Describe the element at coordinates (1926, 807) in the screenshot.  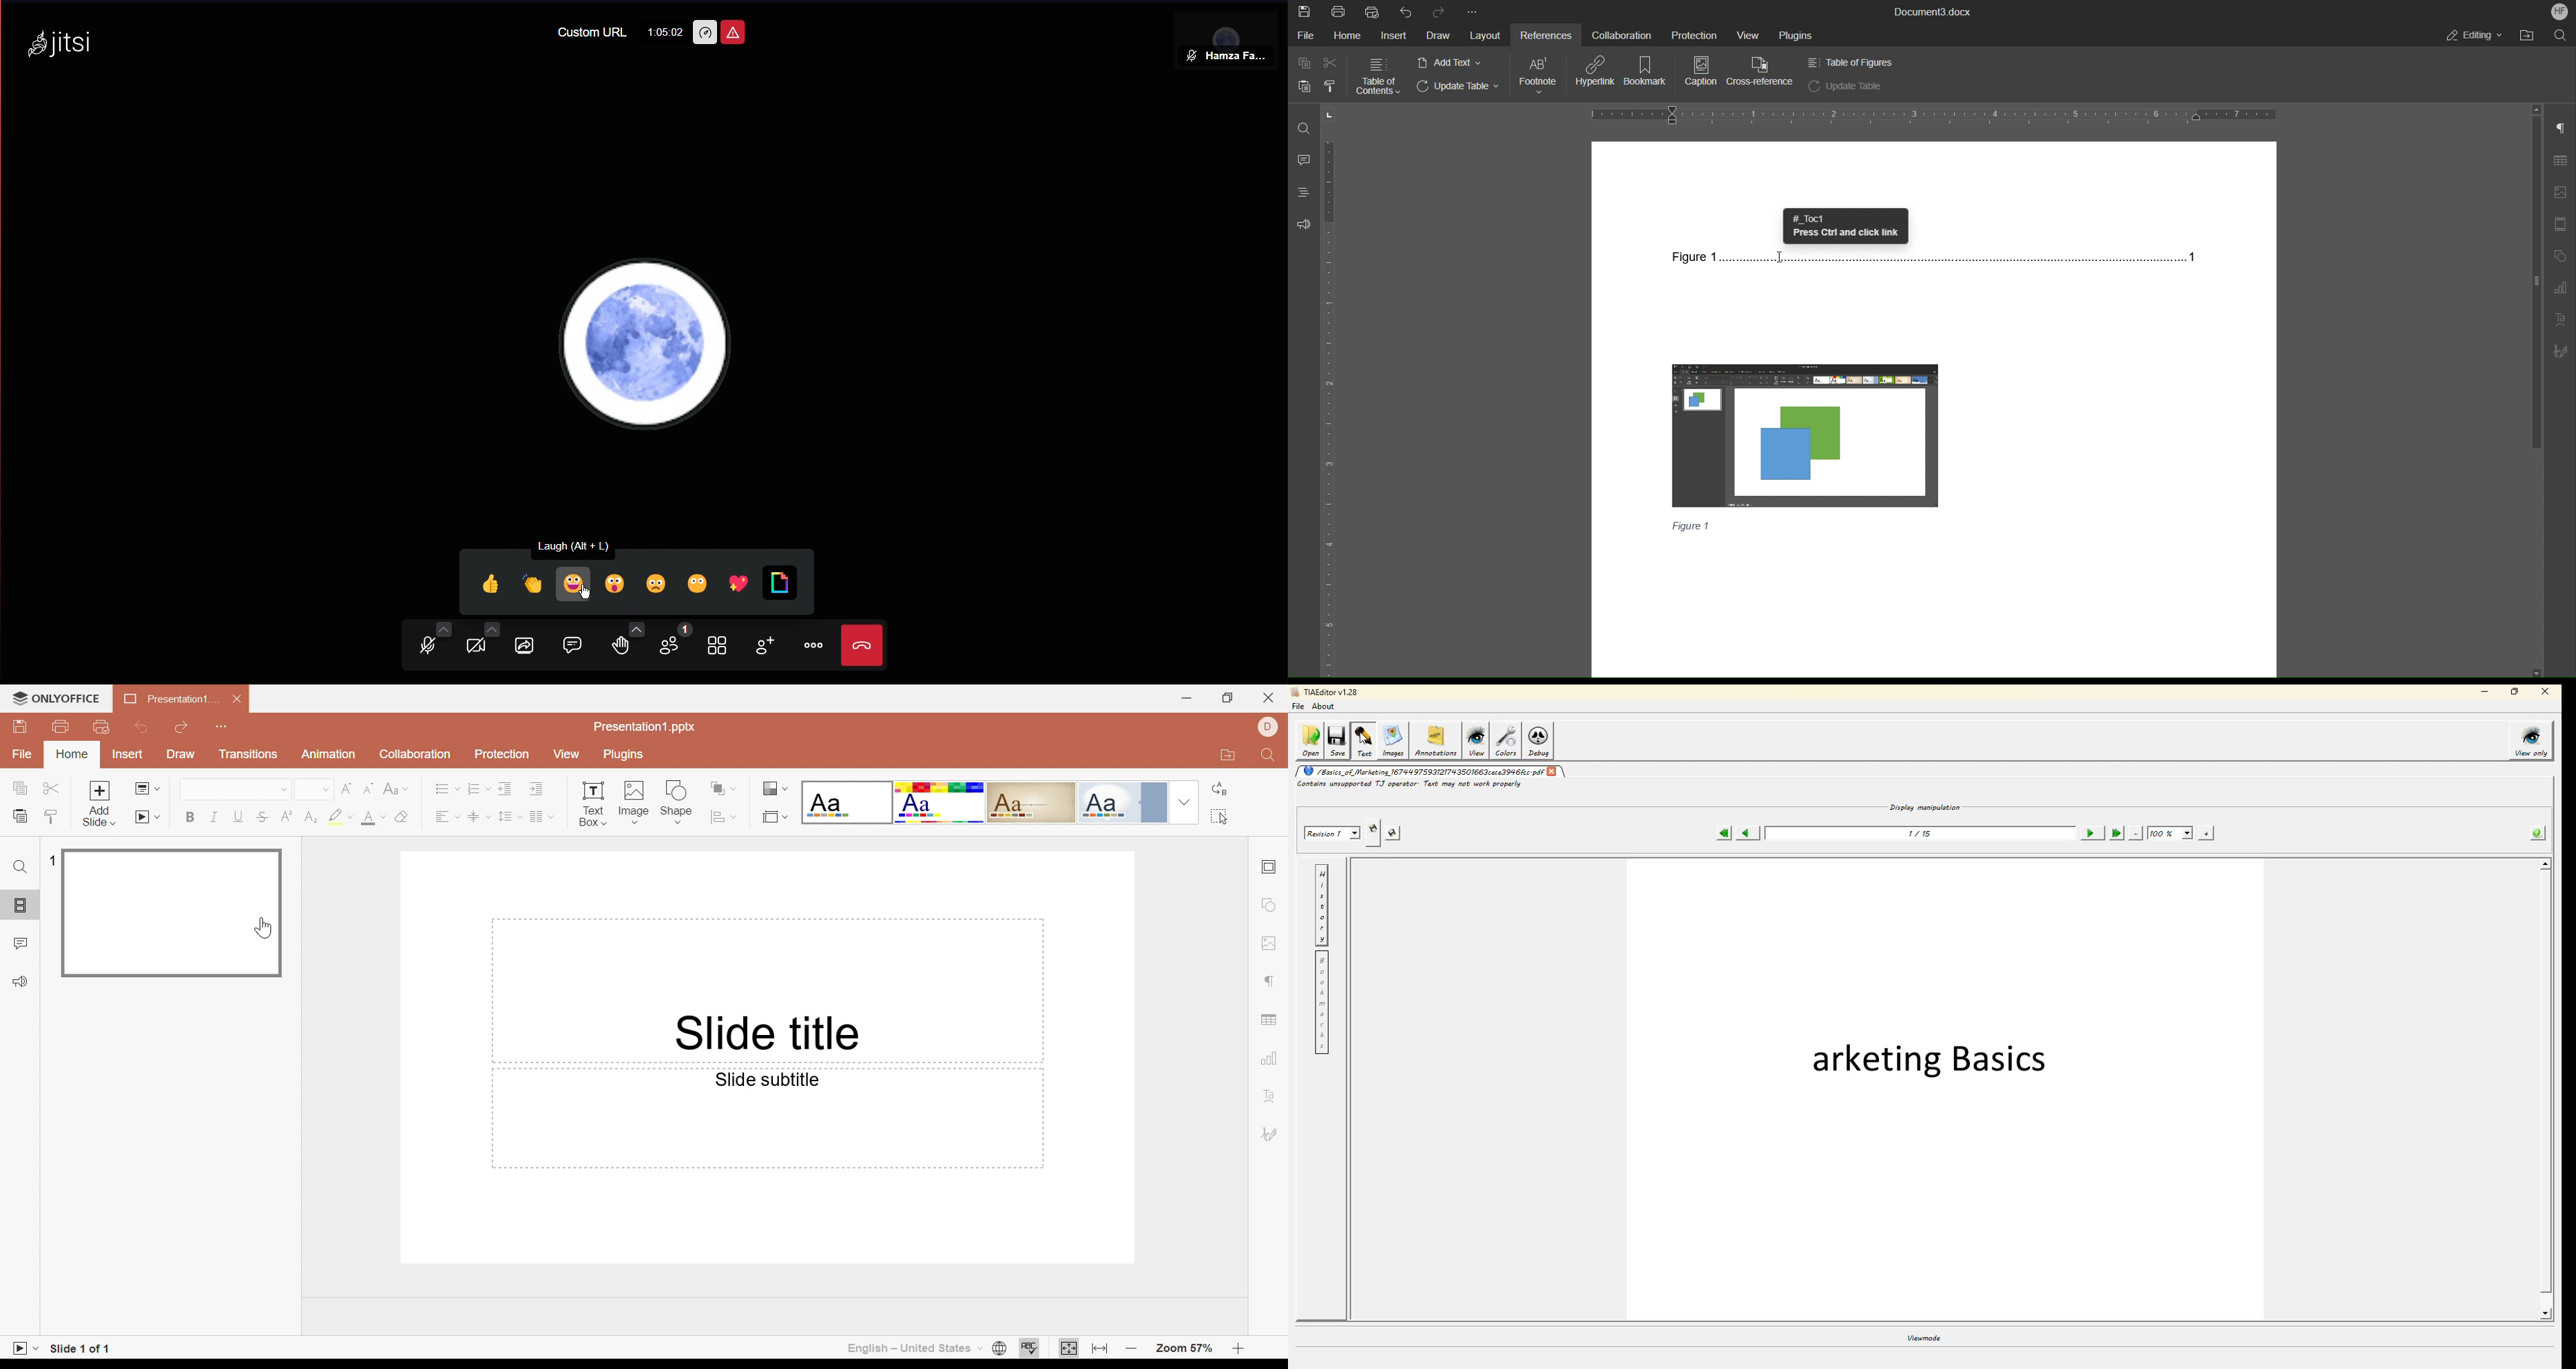
I see `display manipulation` at that location.